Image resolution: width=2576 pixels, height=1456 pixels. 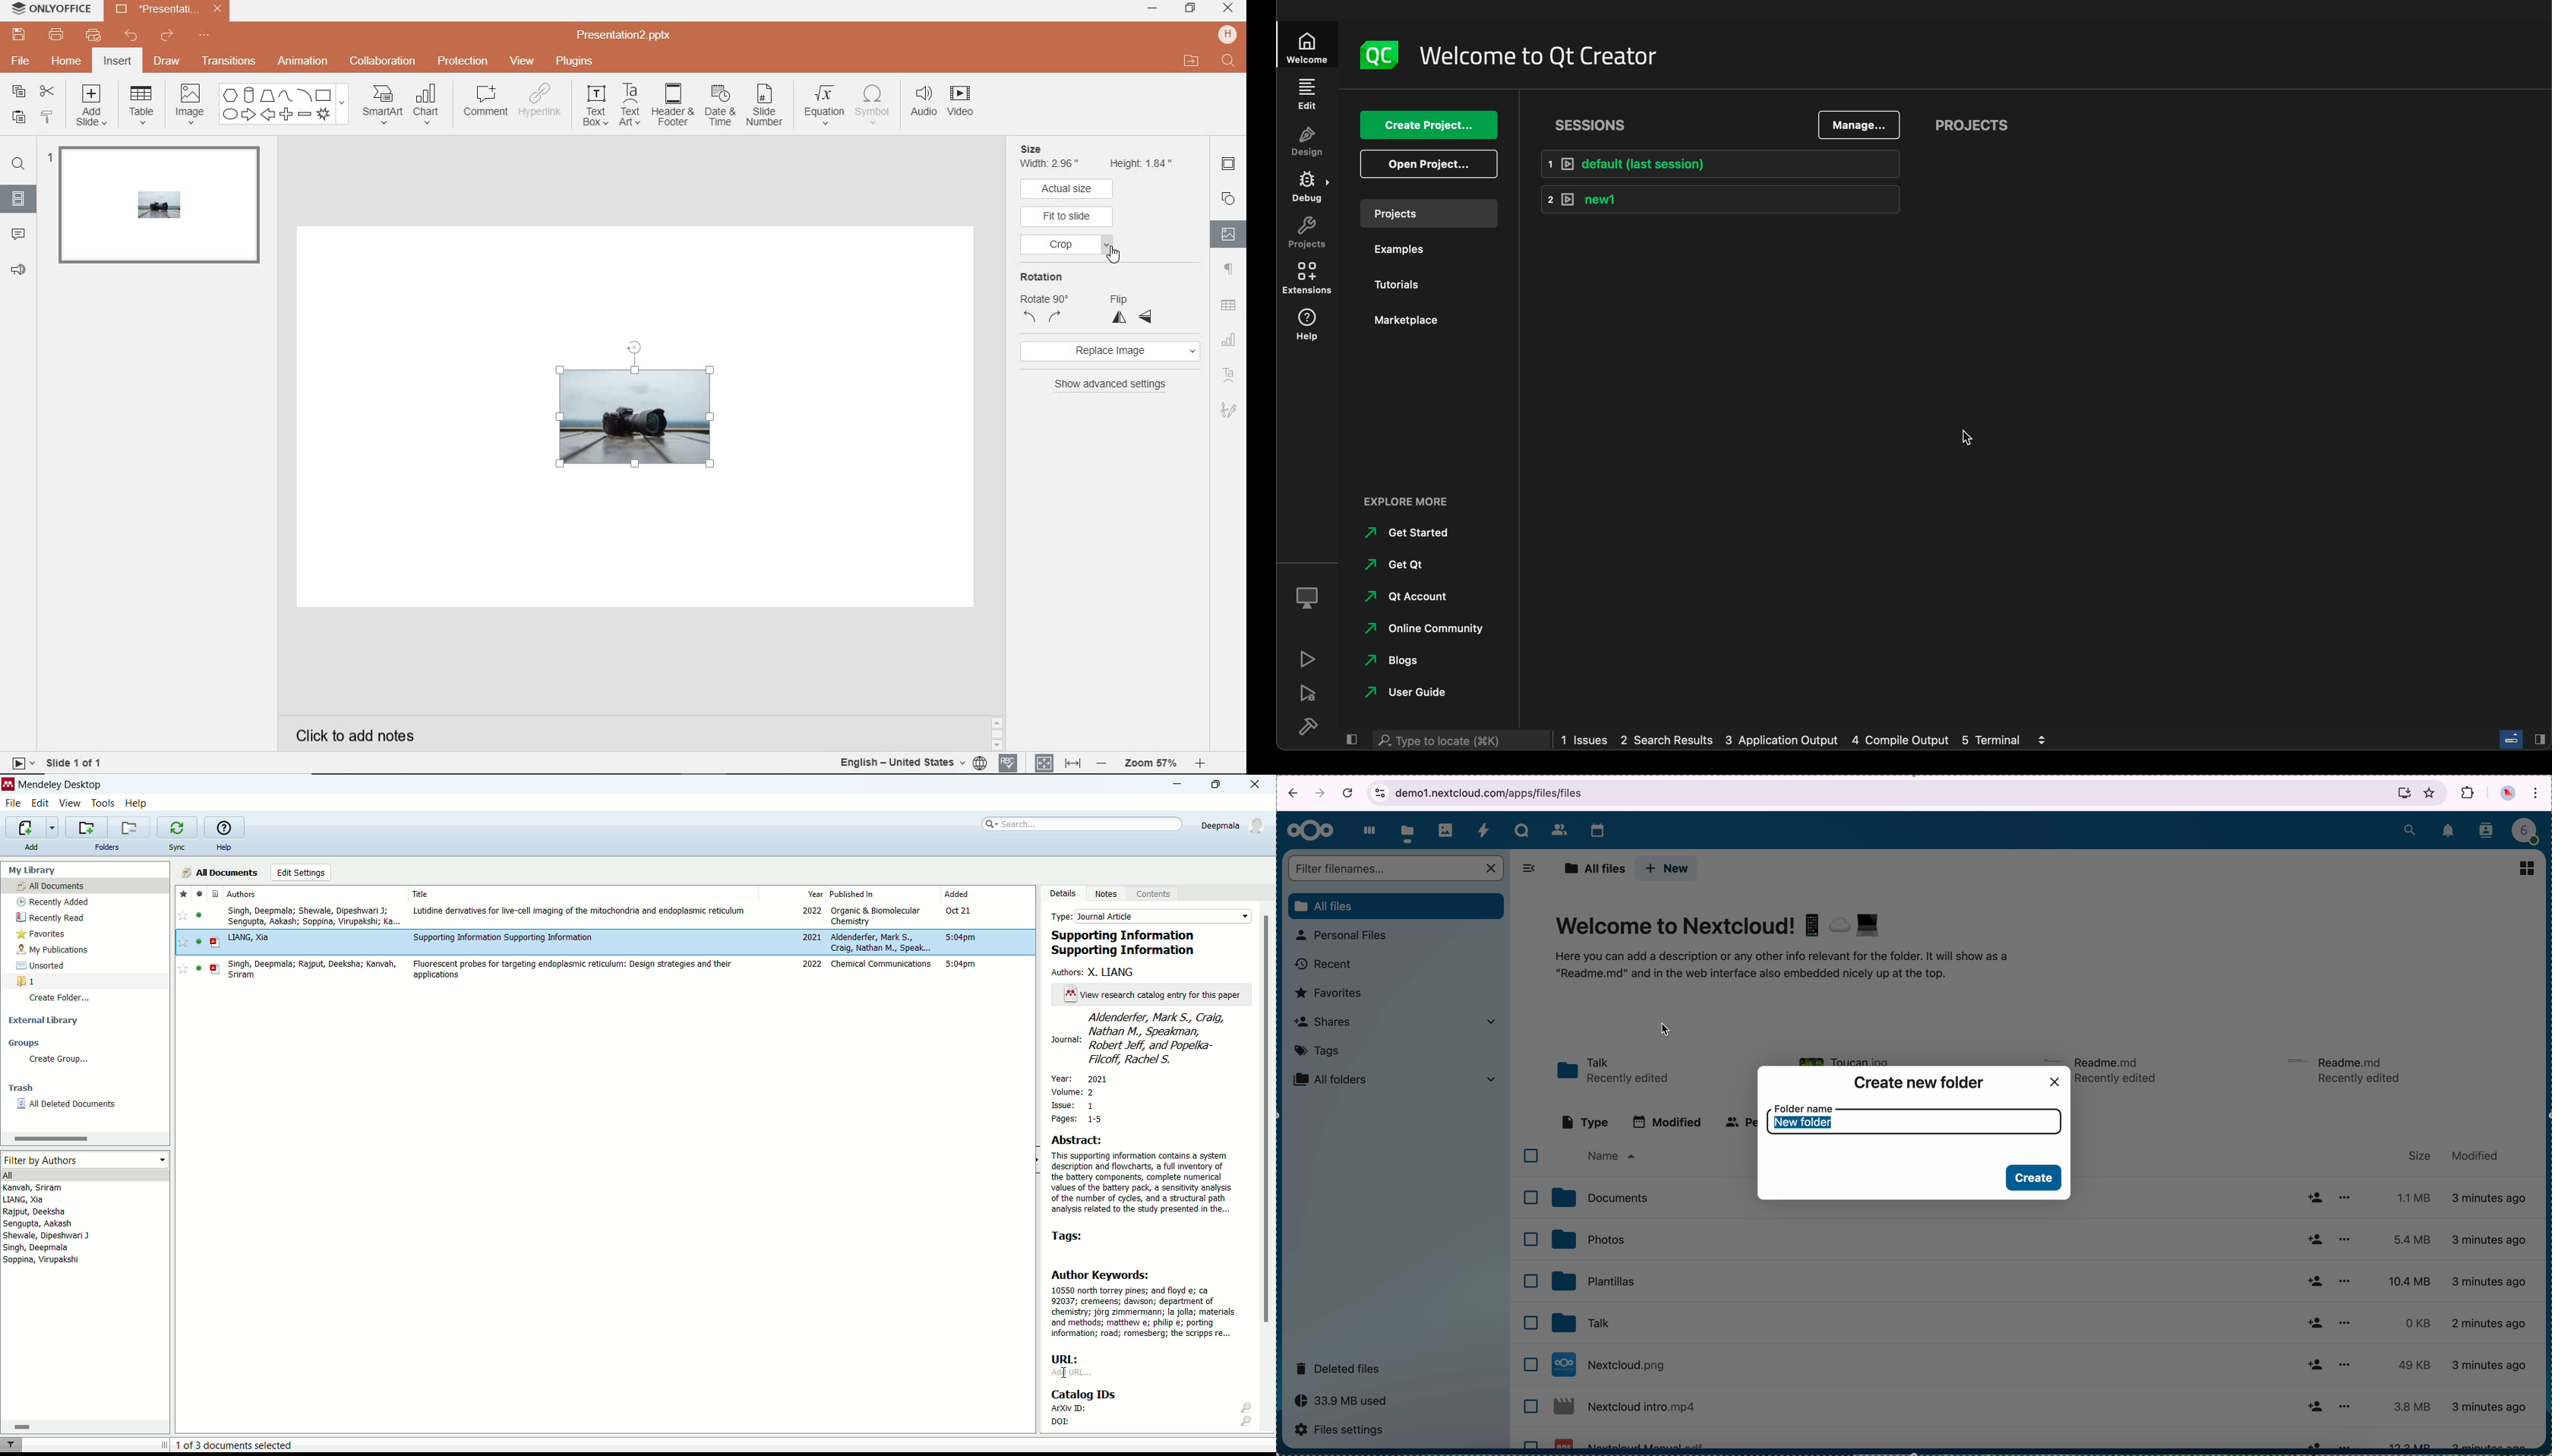 I want to click on protection, so click(x=462, y=62).